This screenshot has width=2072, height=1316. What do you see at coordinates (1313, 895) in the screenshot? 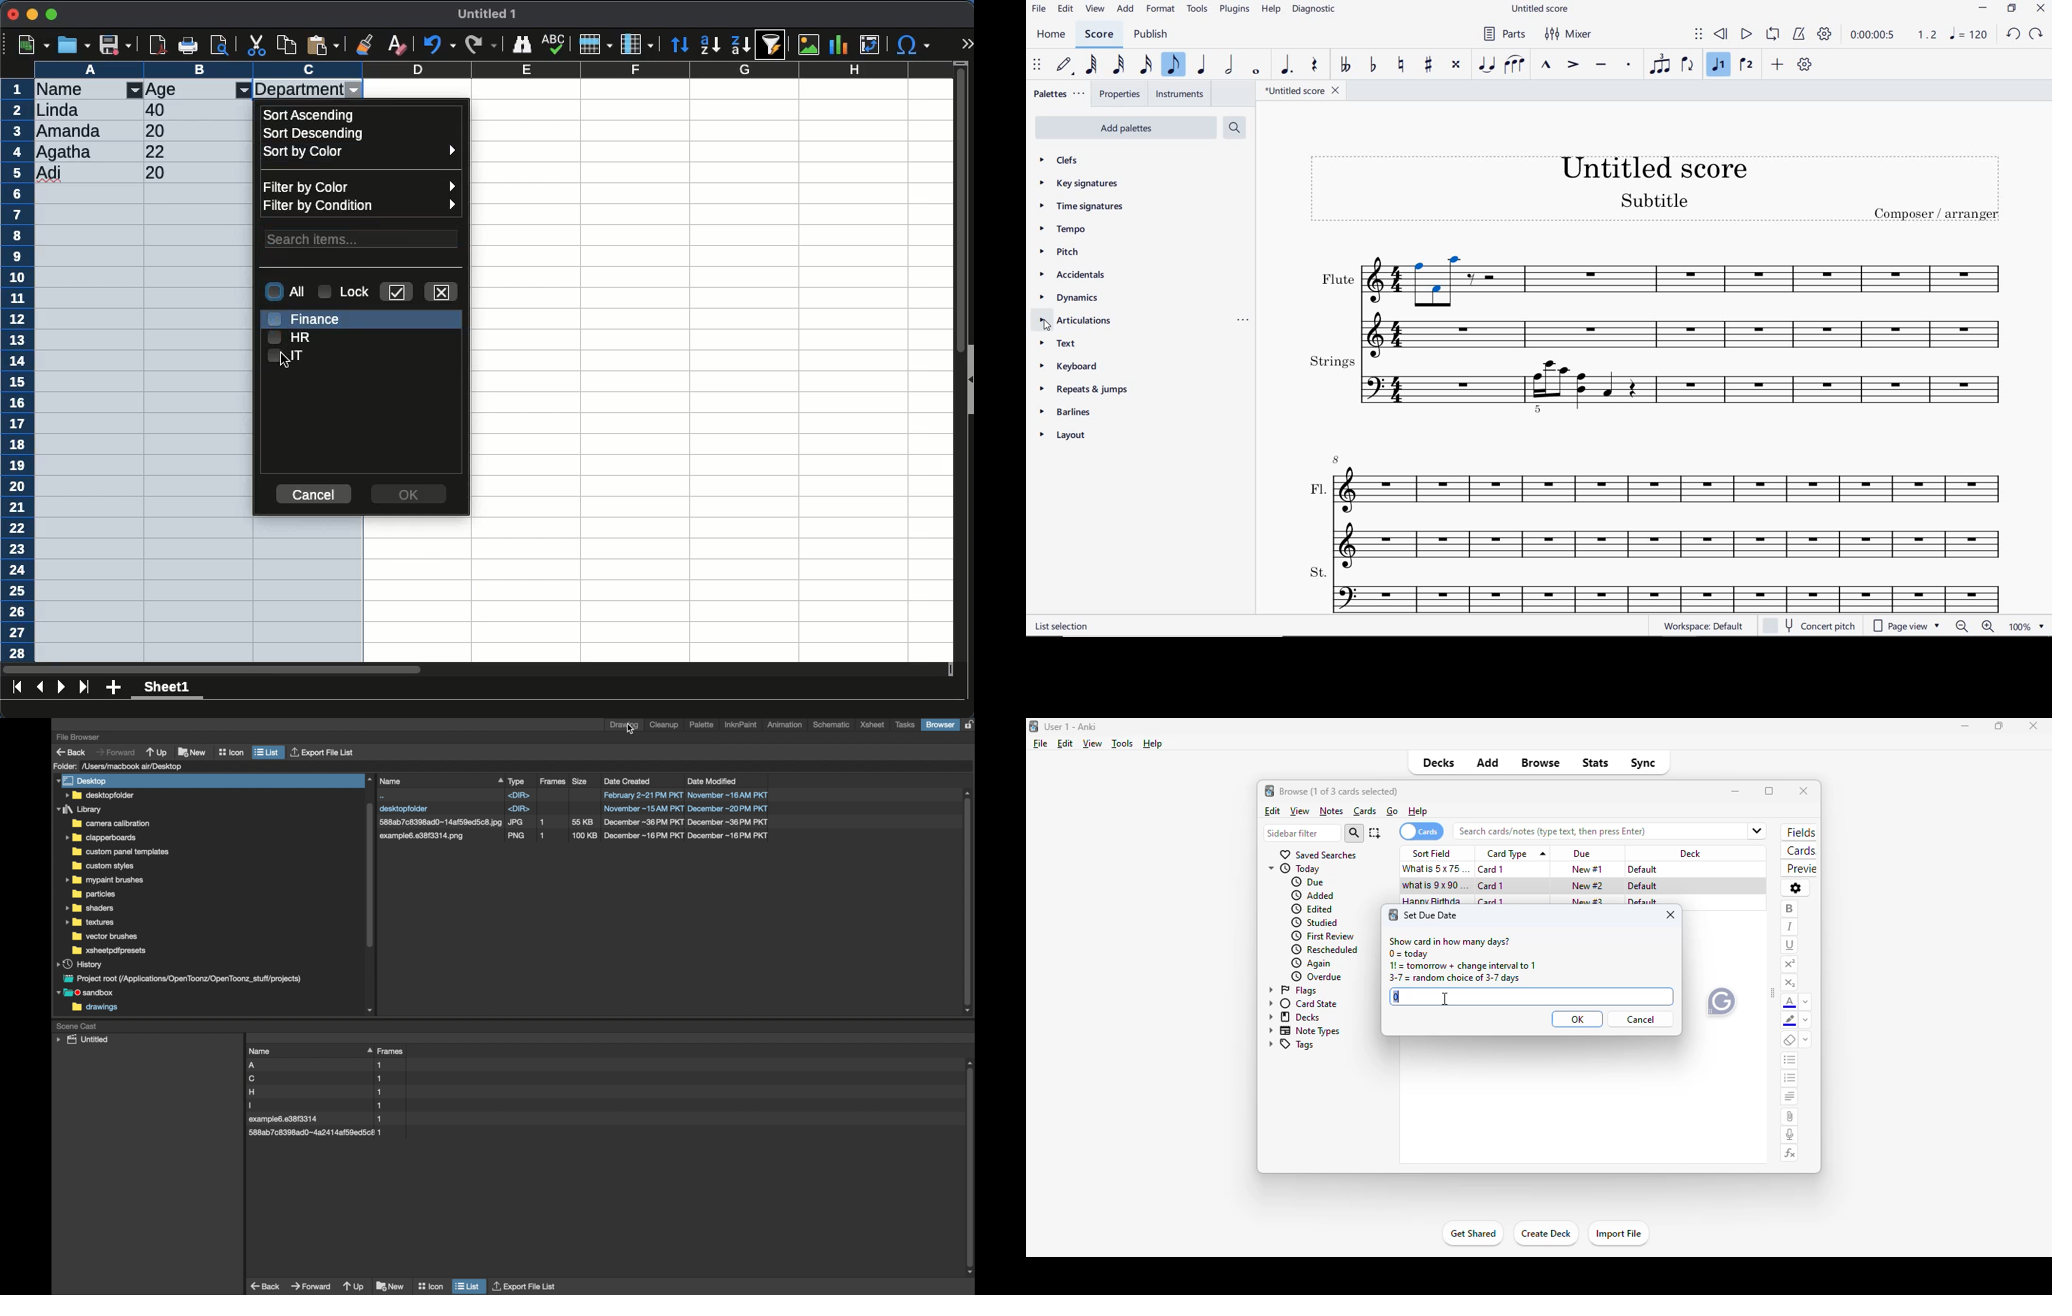
I see `added` at bounding box center [1313, 895].